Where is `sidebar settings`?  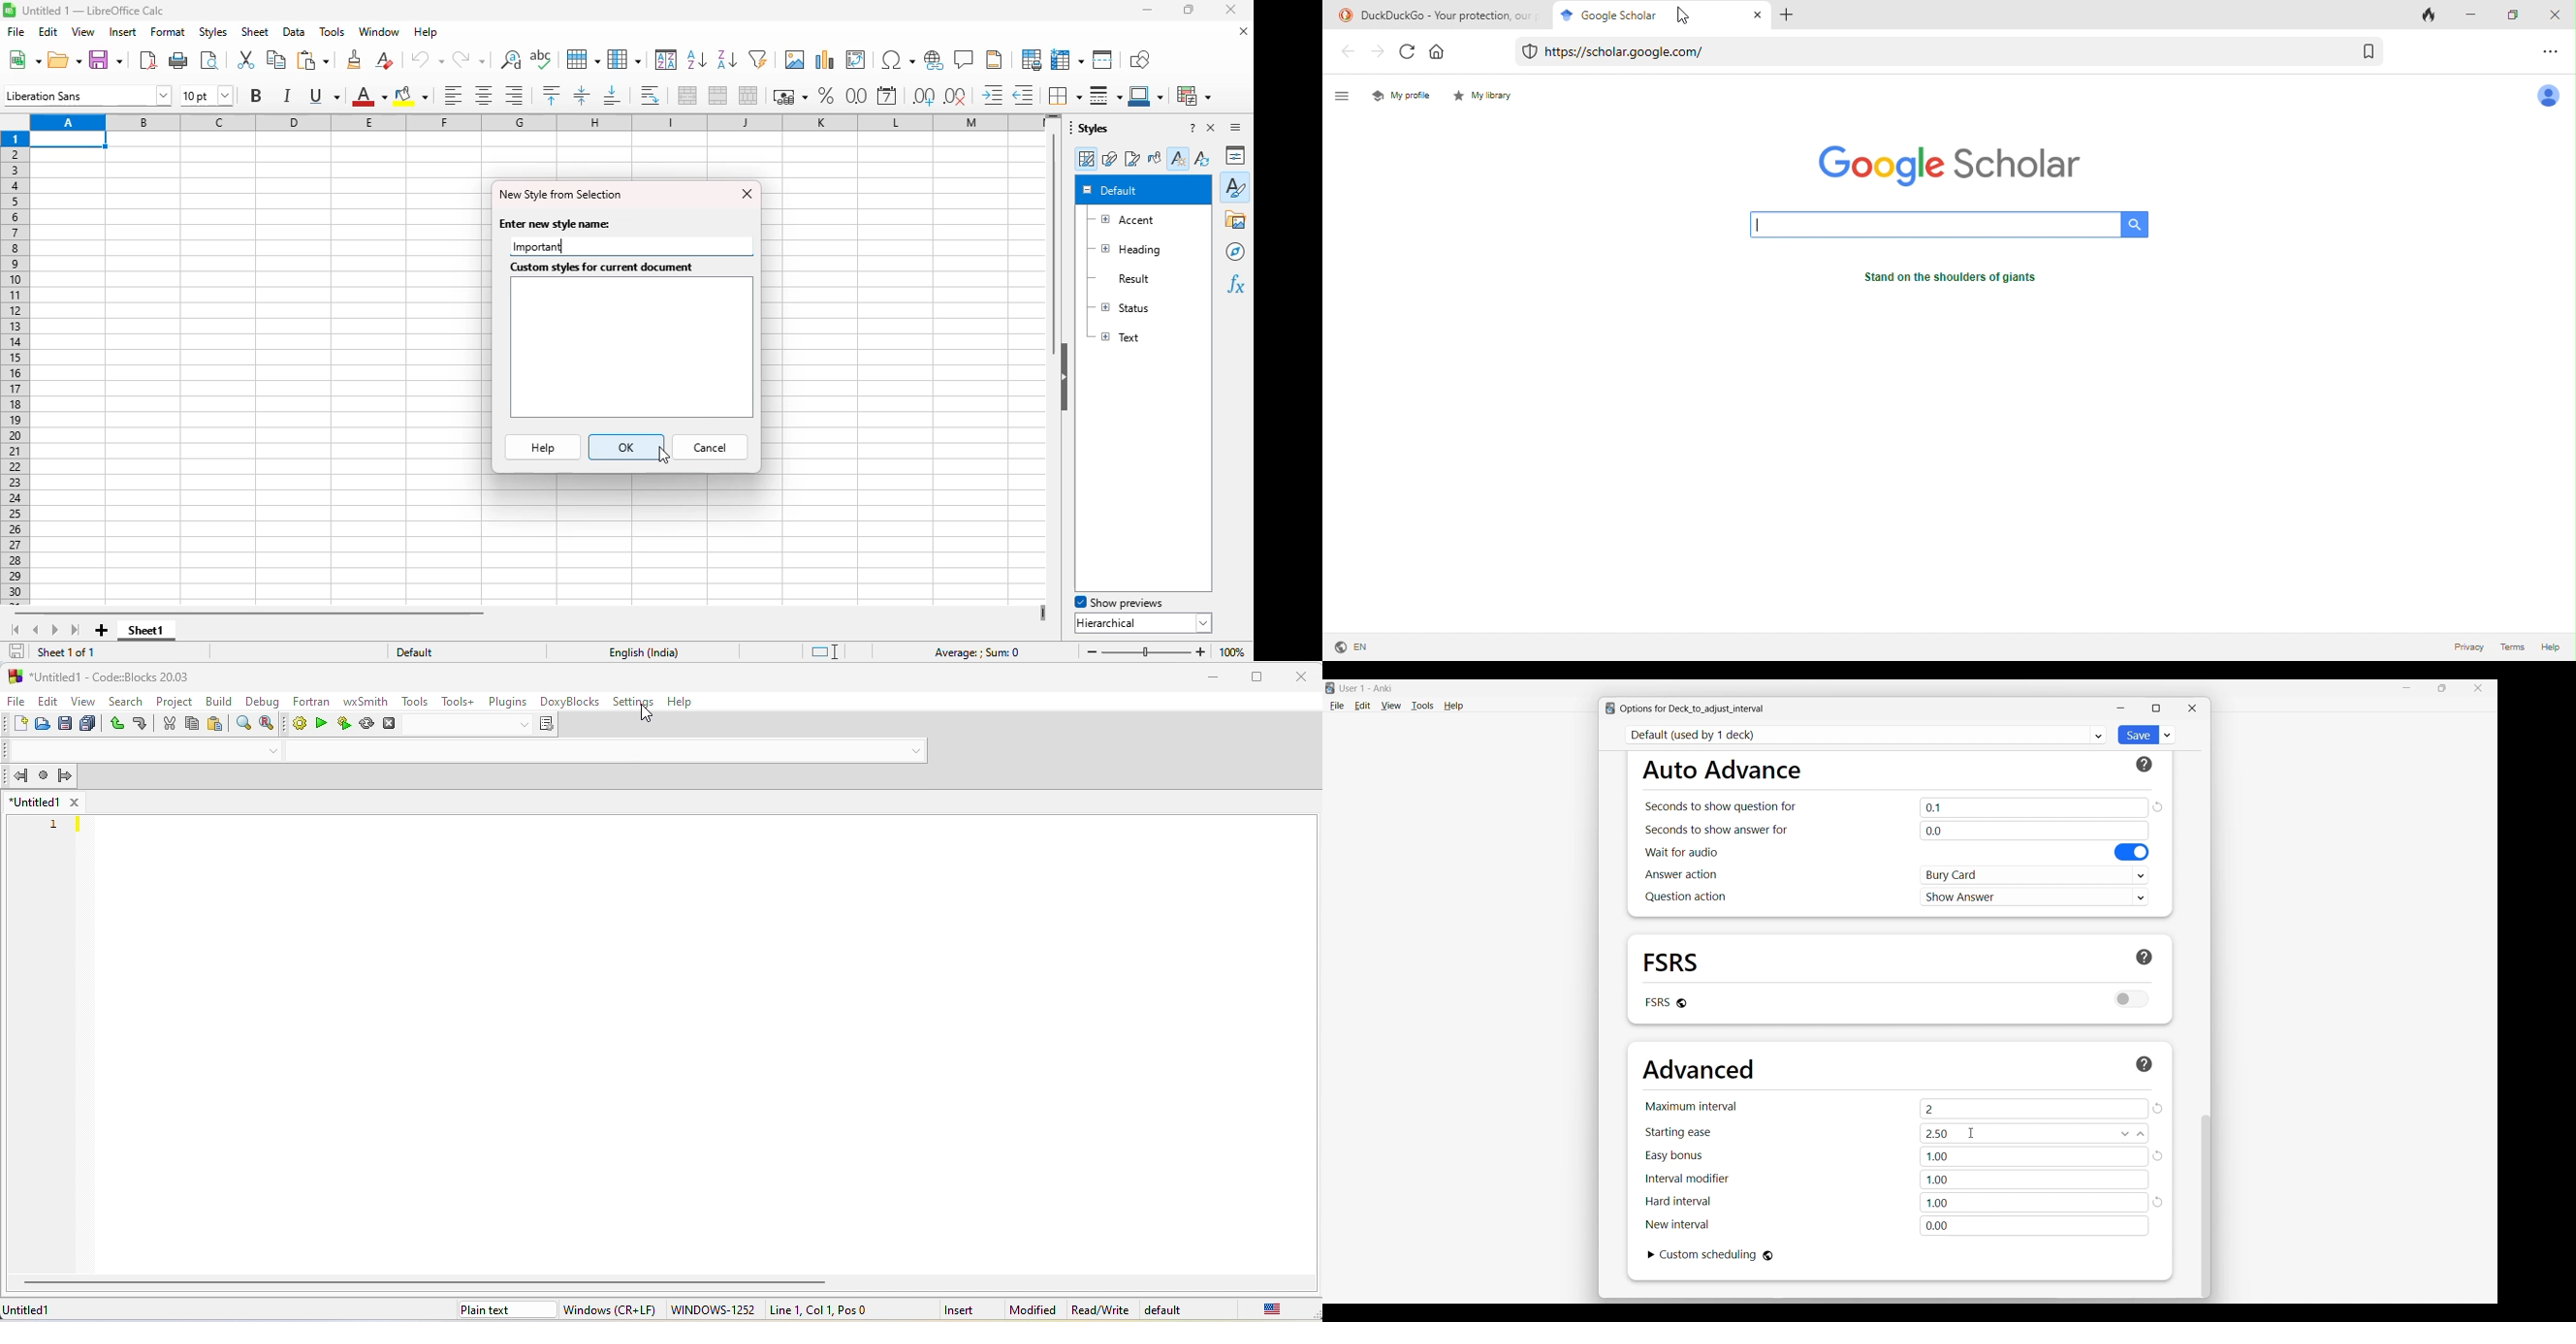
sidebar settings is located at coordinates (1236, 127).